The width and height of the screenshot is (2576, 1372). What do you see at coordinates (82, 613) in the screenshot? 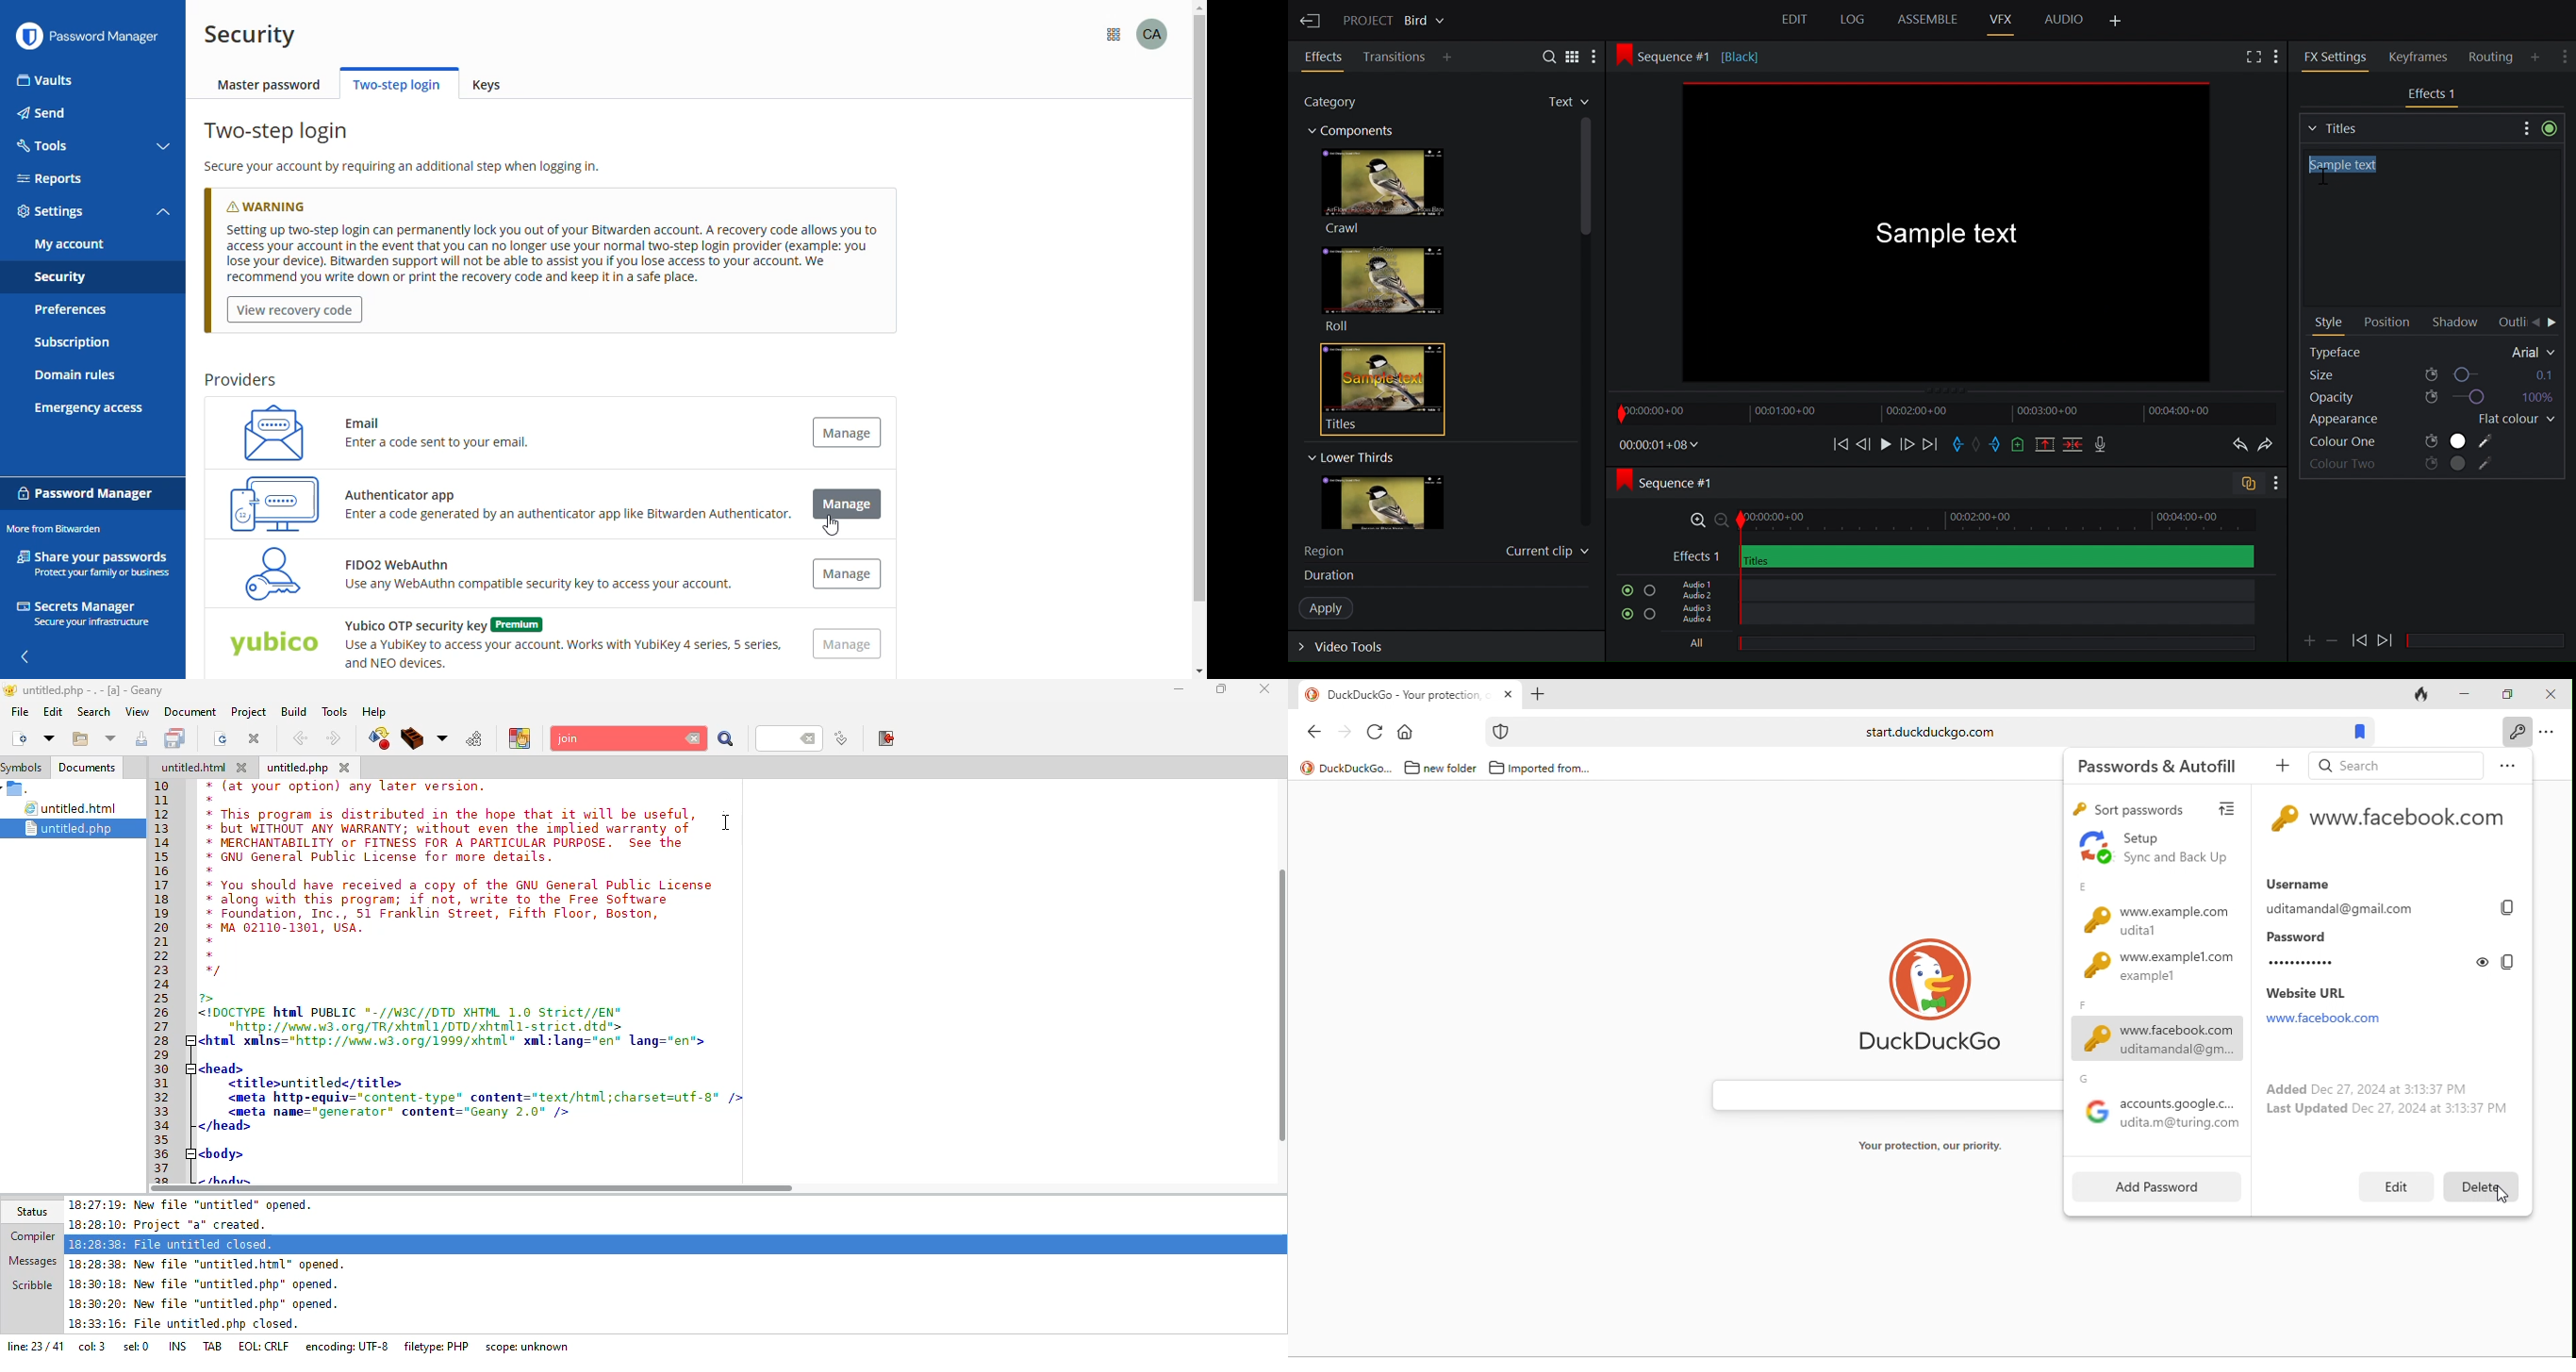
I see `secrets manager` at bounding box center [82, 613].